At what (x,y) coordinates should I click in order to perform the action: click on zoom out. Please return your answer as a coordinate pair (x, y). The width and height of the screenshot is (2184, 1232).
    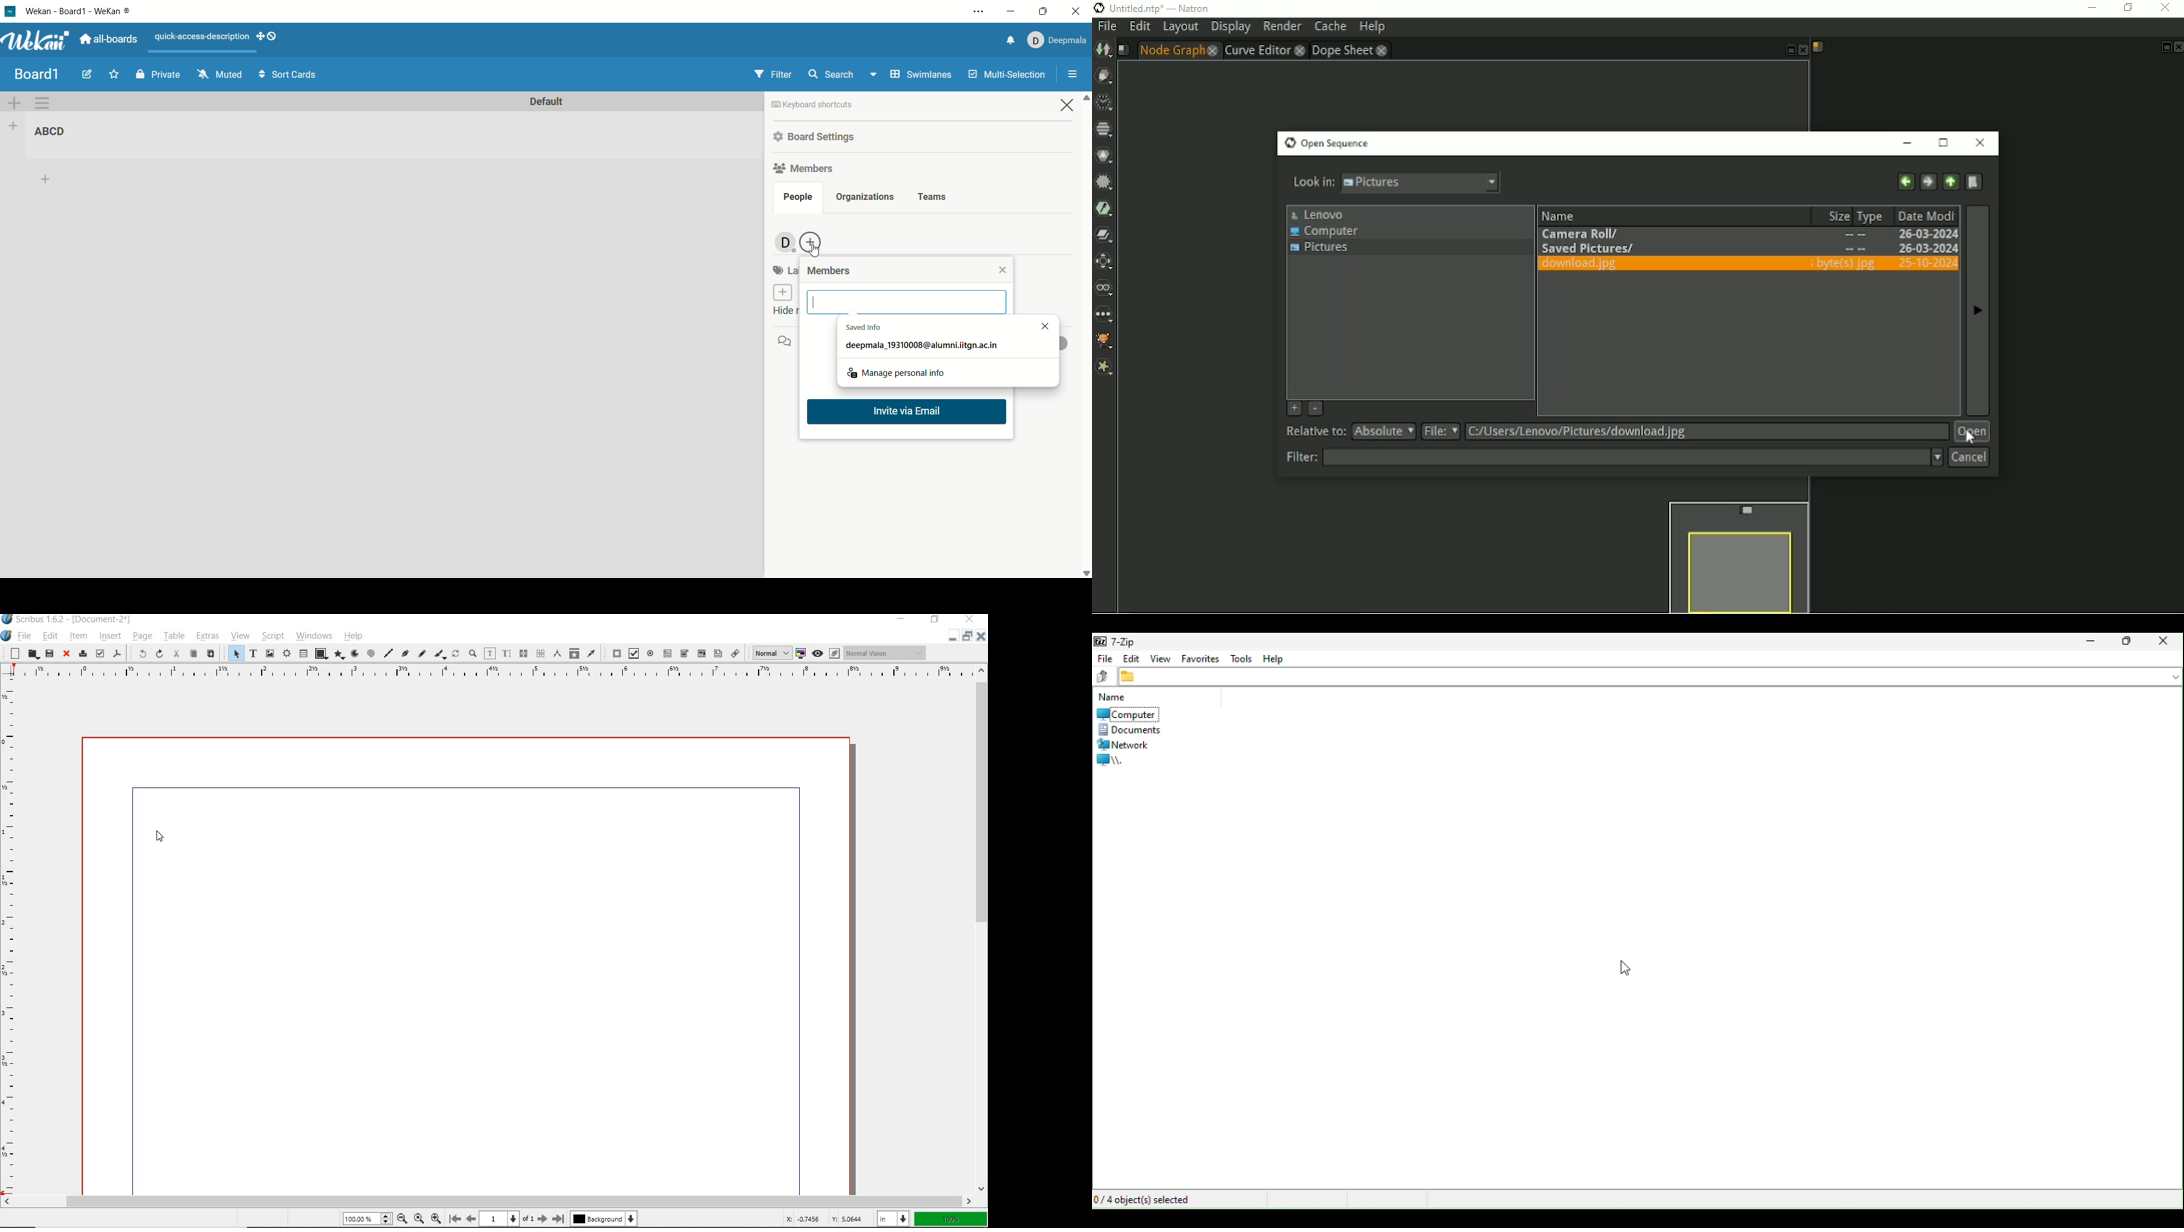
    Looking at the image, I should click on (436, 1217).